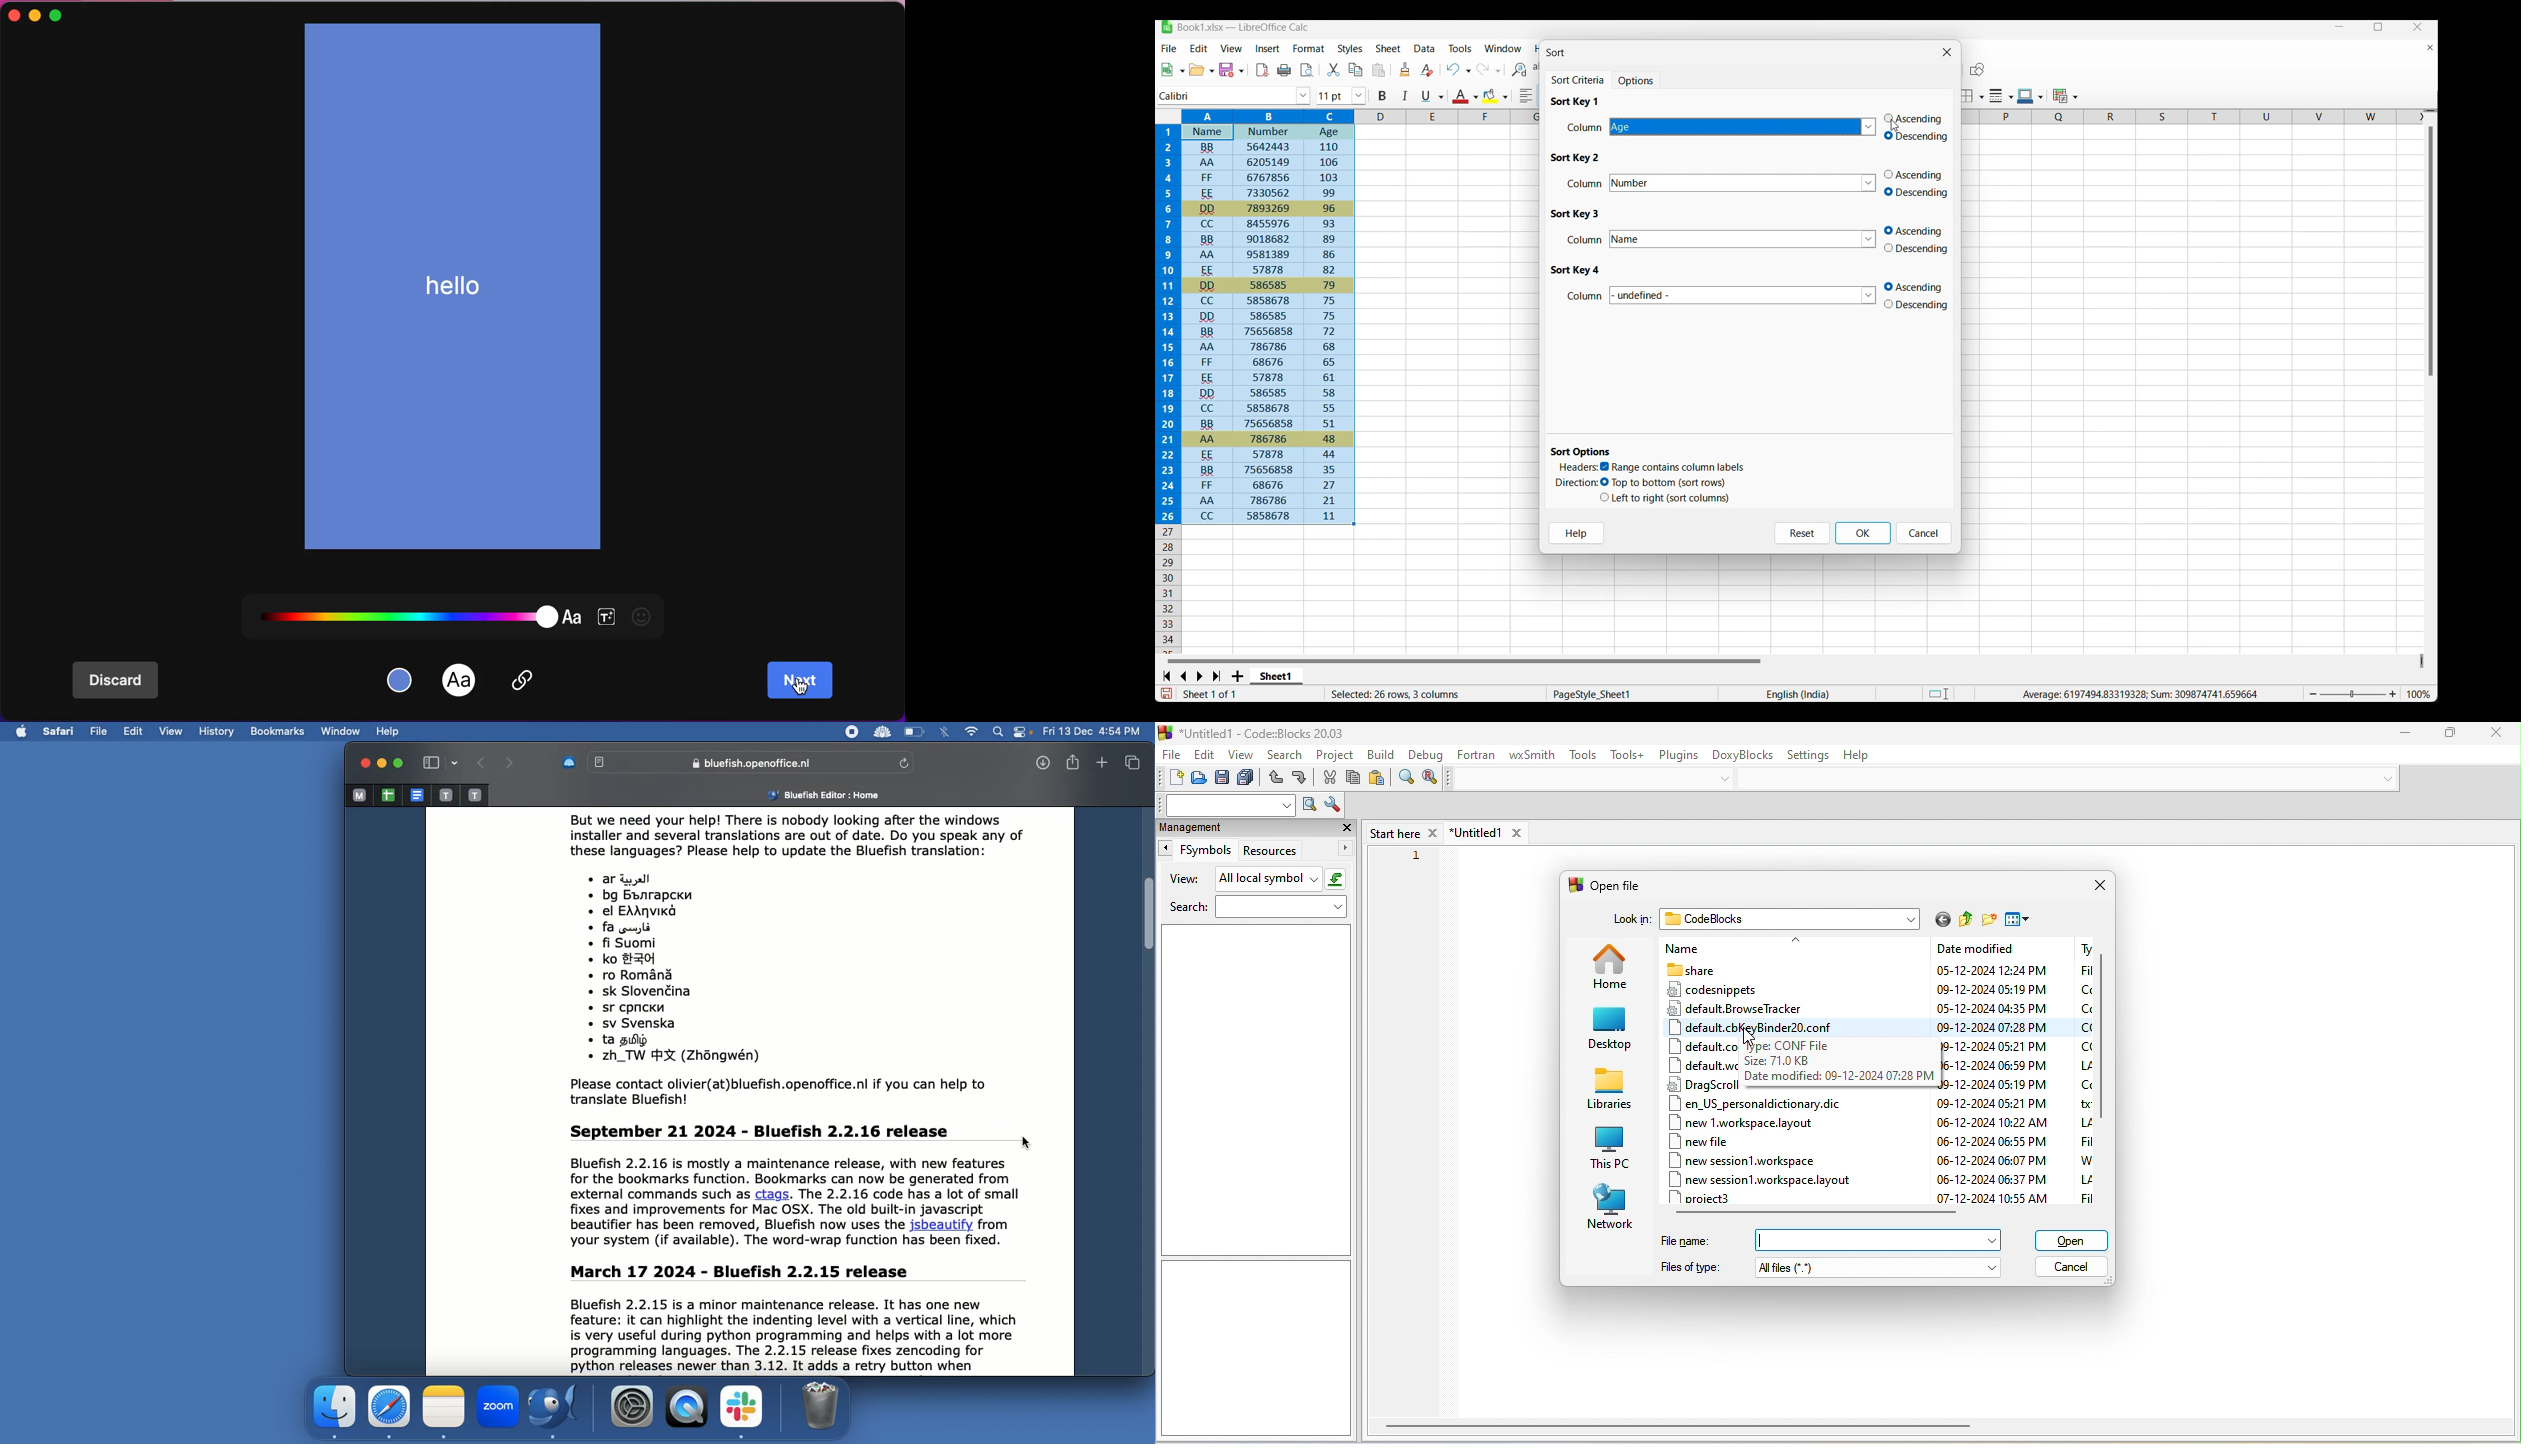 The height and width of the screenshot is (1456, 2548). What do you see at coordinates (945, 733) in the screenshot?
I see `Bluetooth` at bounding box center [945, 733].